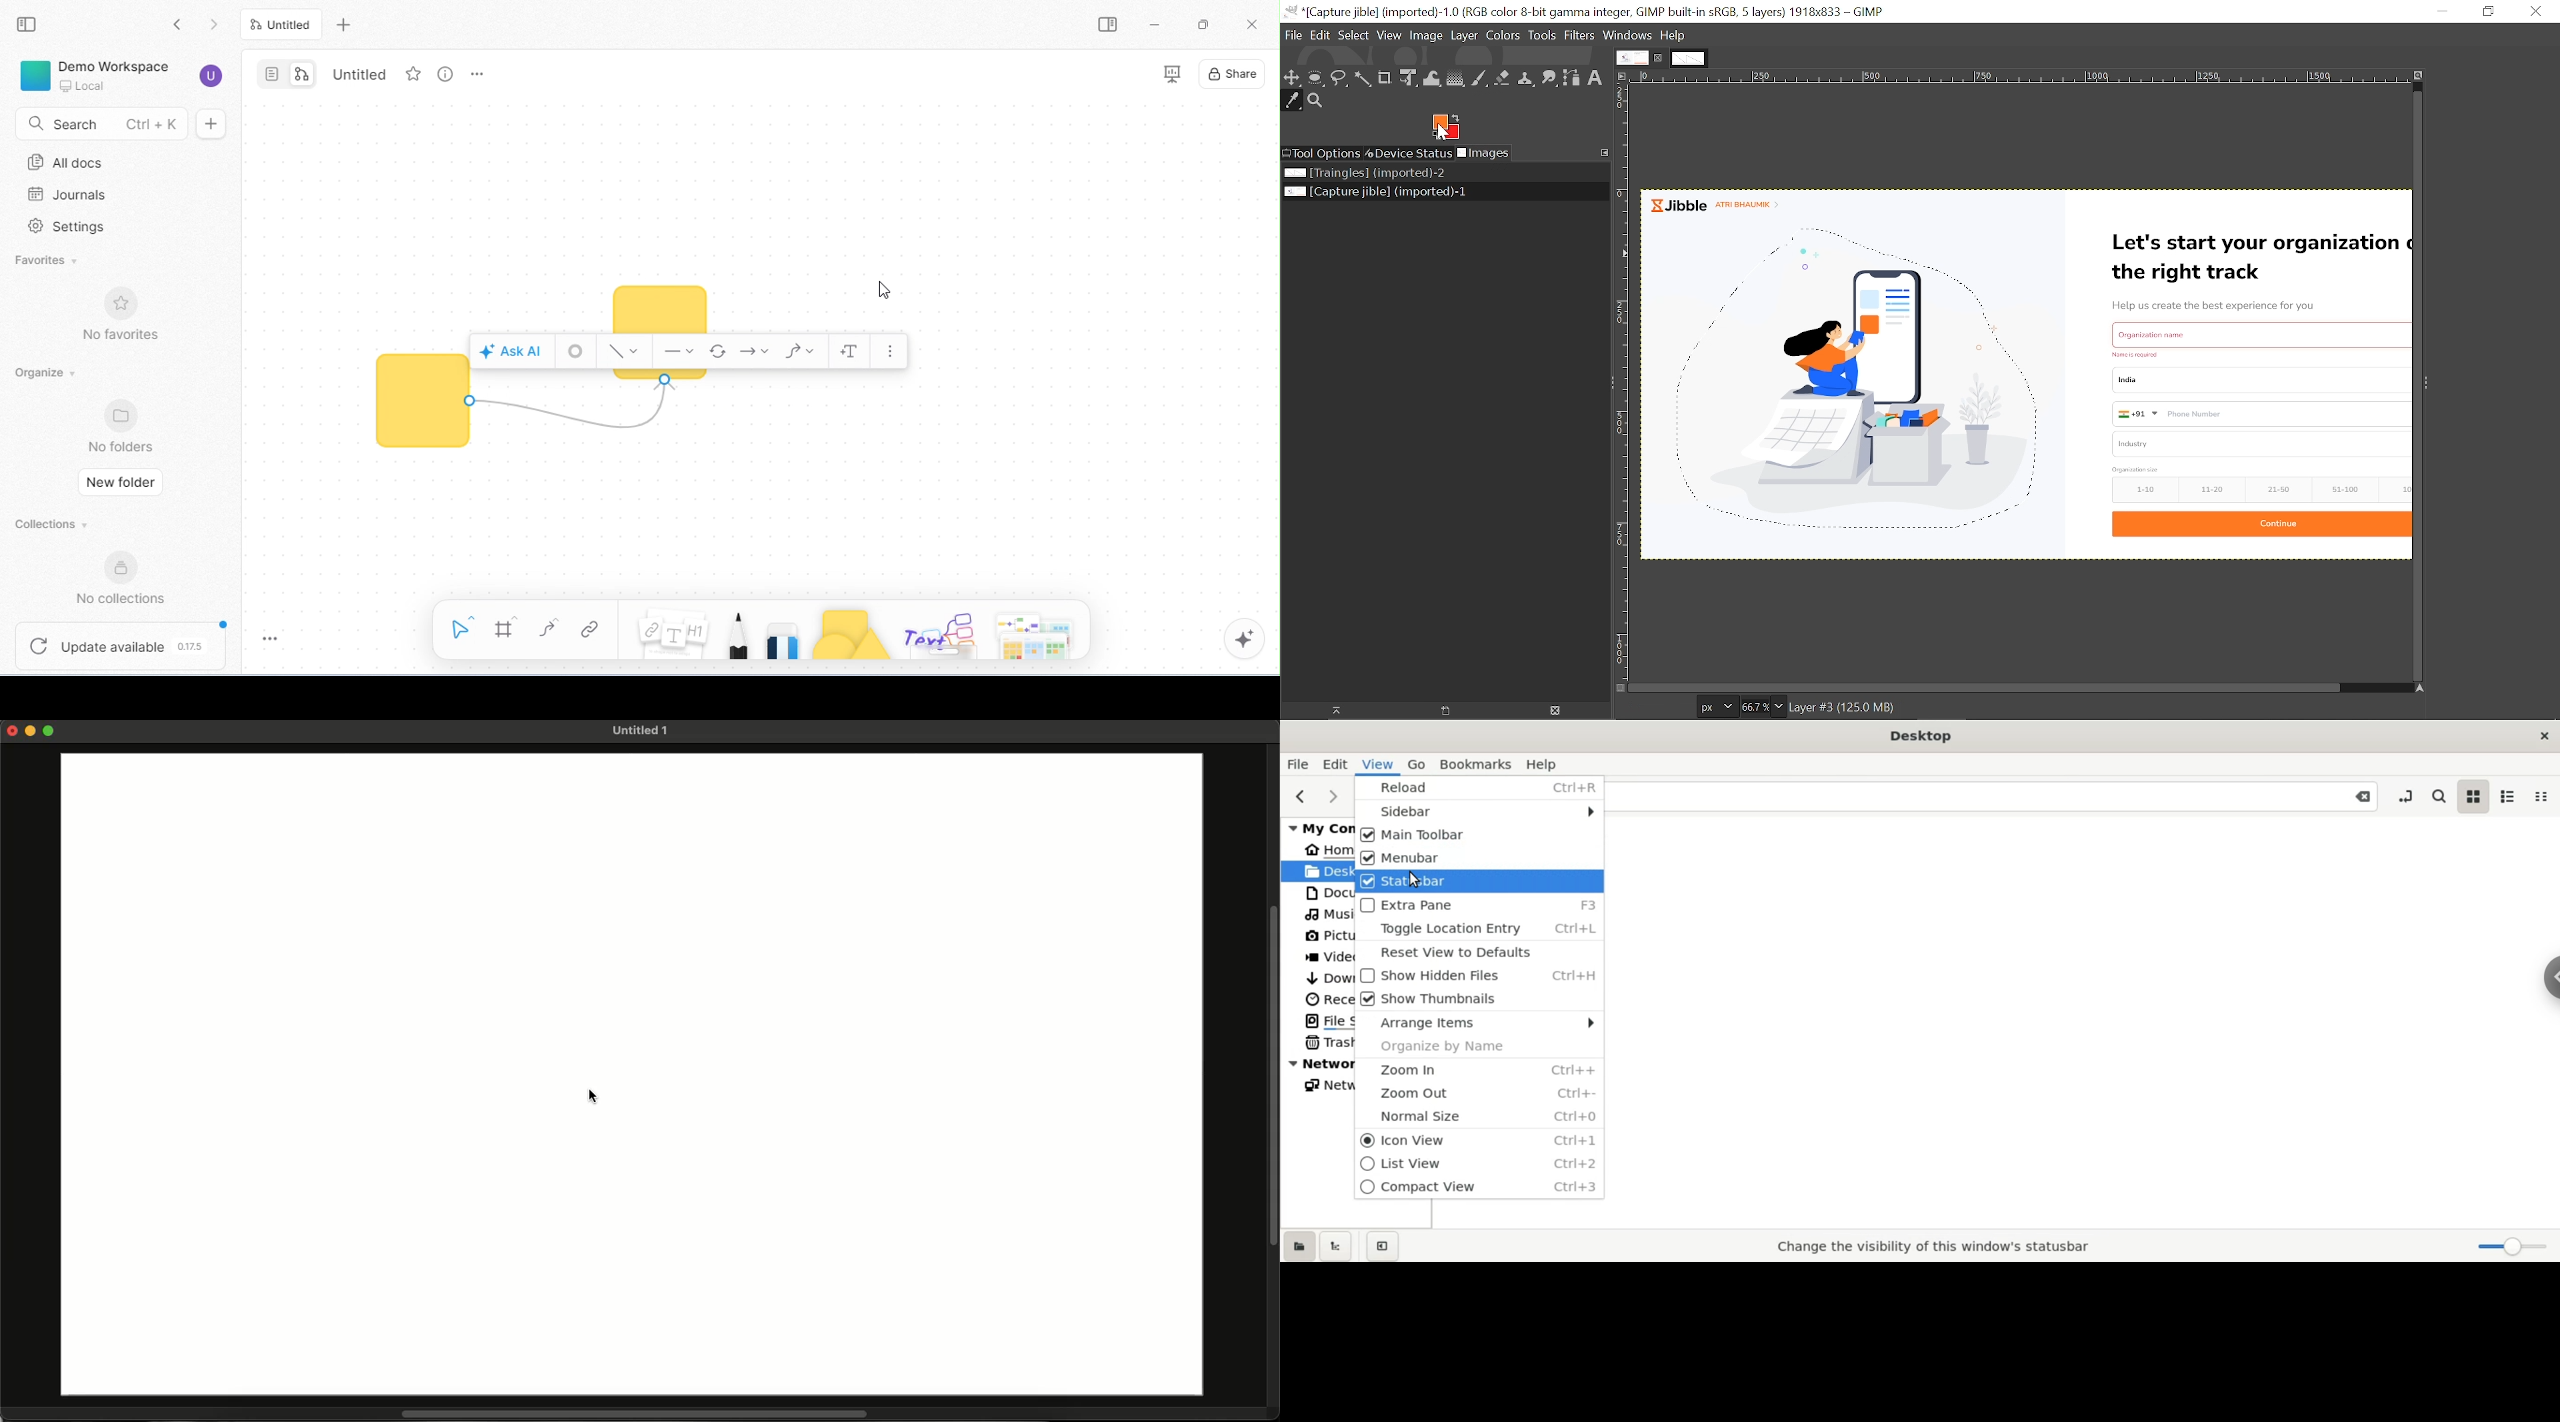 The image size is (2576, 1428). I want to click on Paths tool, so click(1571, 80).